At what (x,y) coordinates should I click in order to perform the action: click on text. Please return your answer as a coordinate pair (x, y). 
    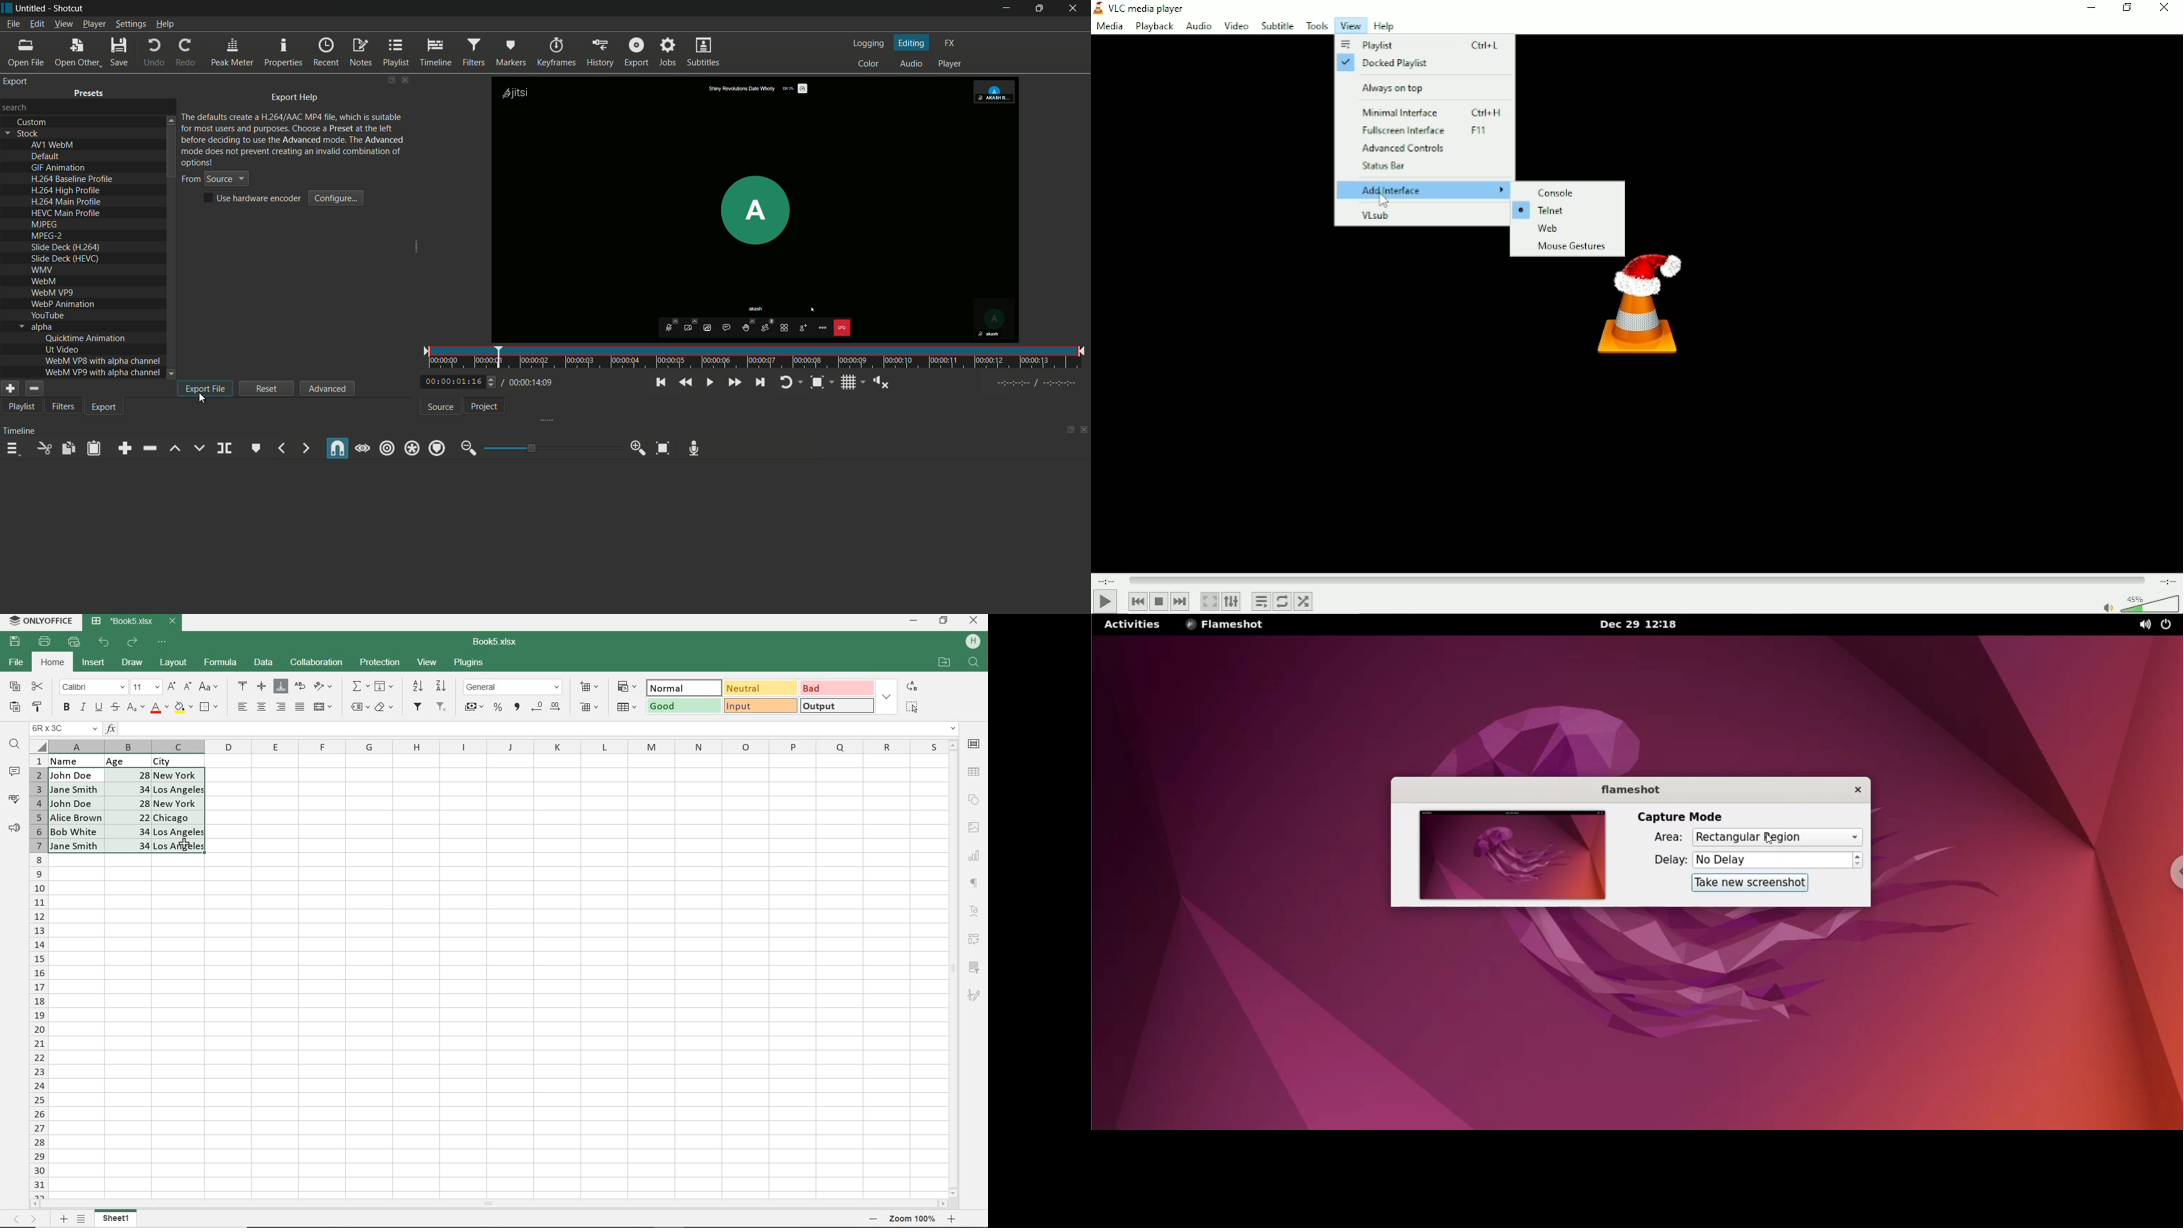
    Looking at the image, I should click on (66, 304).